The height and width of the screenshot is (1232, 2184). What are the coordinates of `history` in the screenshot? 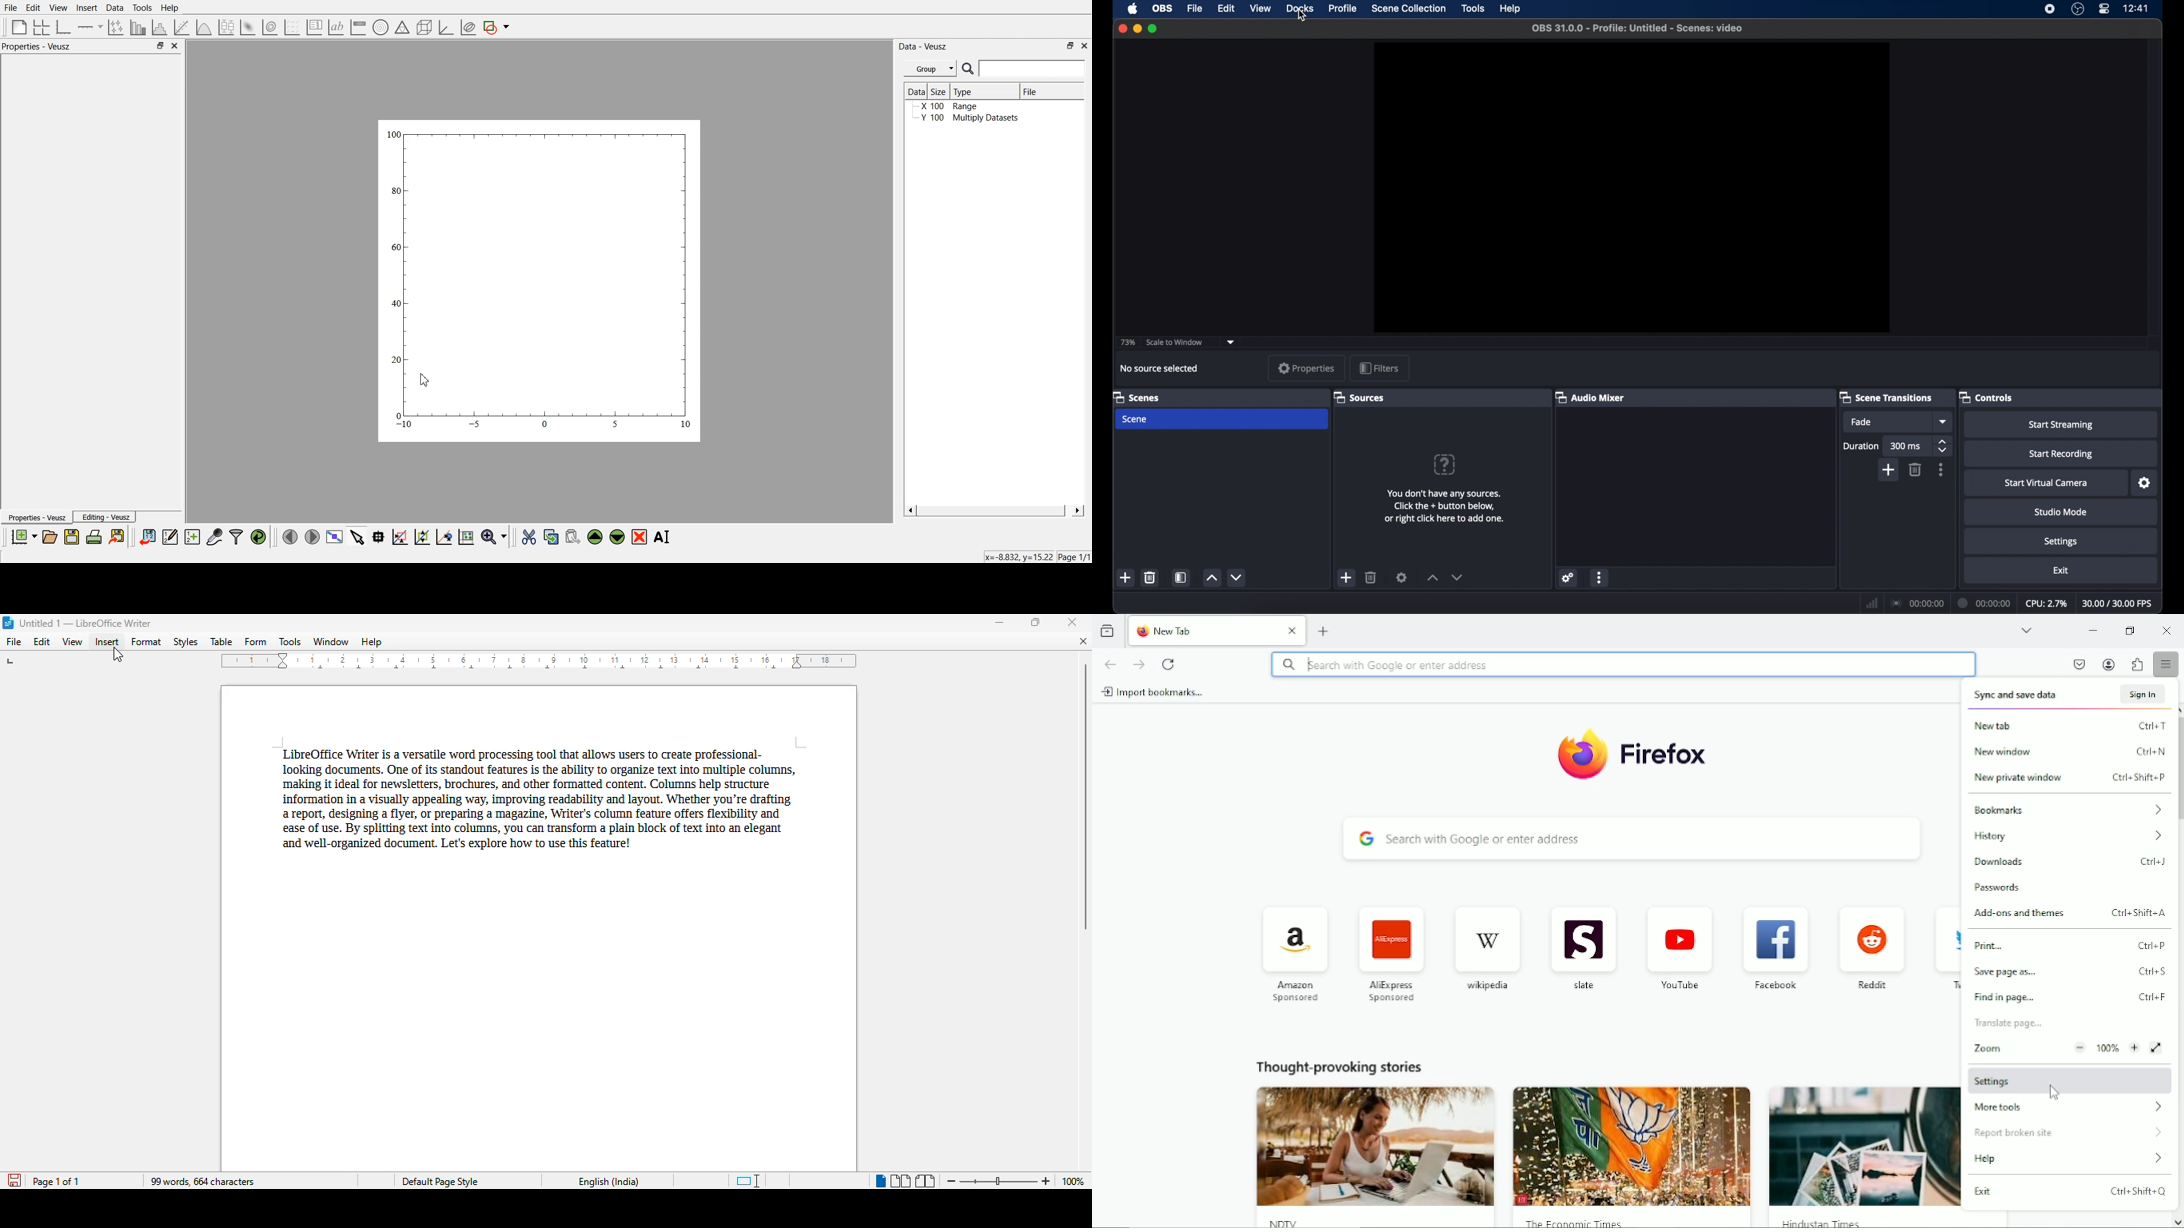 It's located at (2070, 836).